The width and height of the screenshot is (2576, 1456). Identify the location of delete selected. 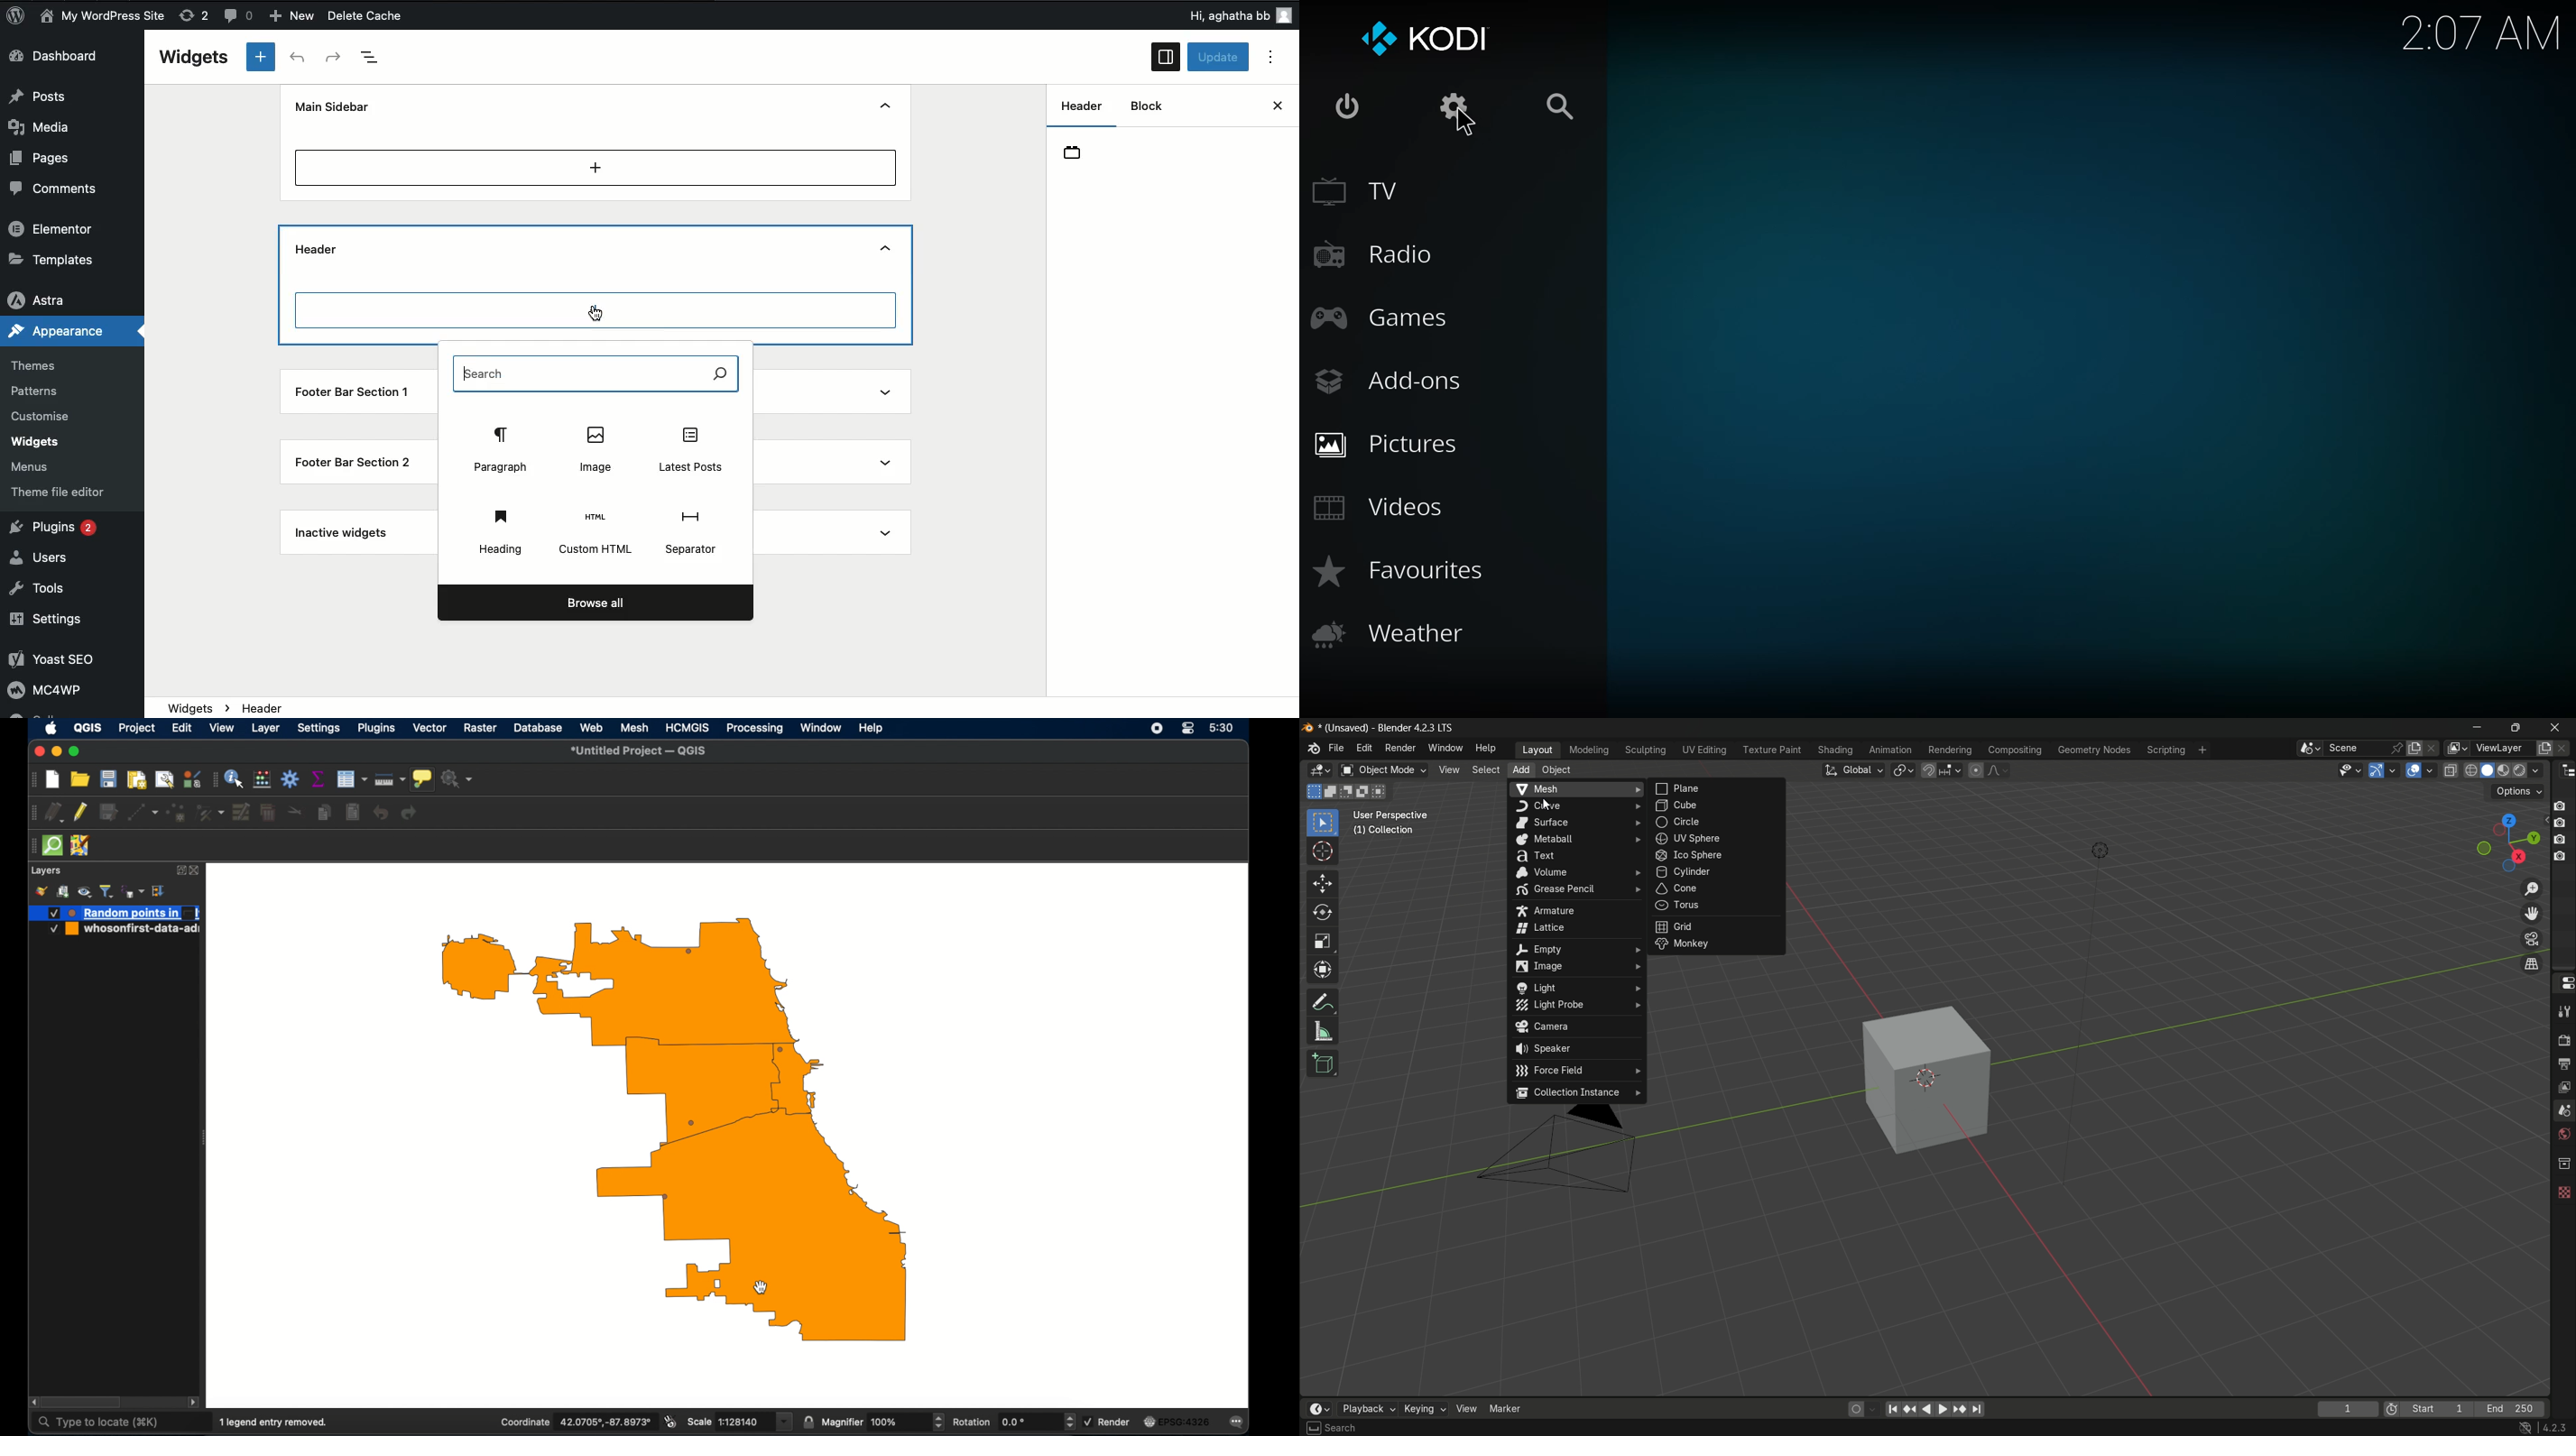
(269, 811).